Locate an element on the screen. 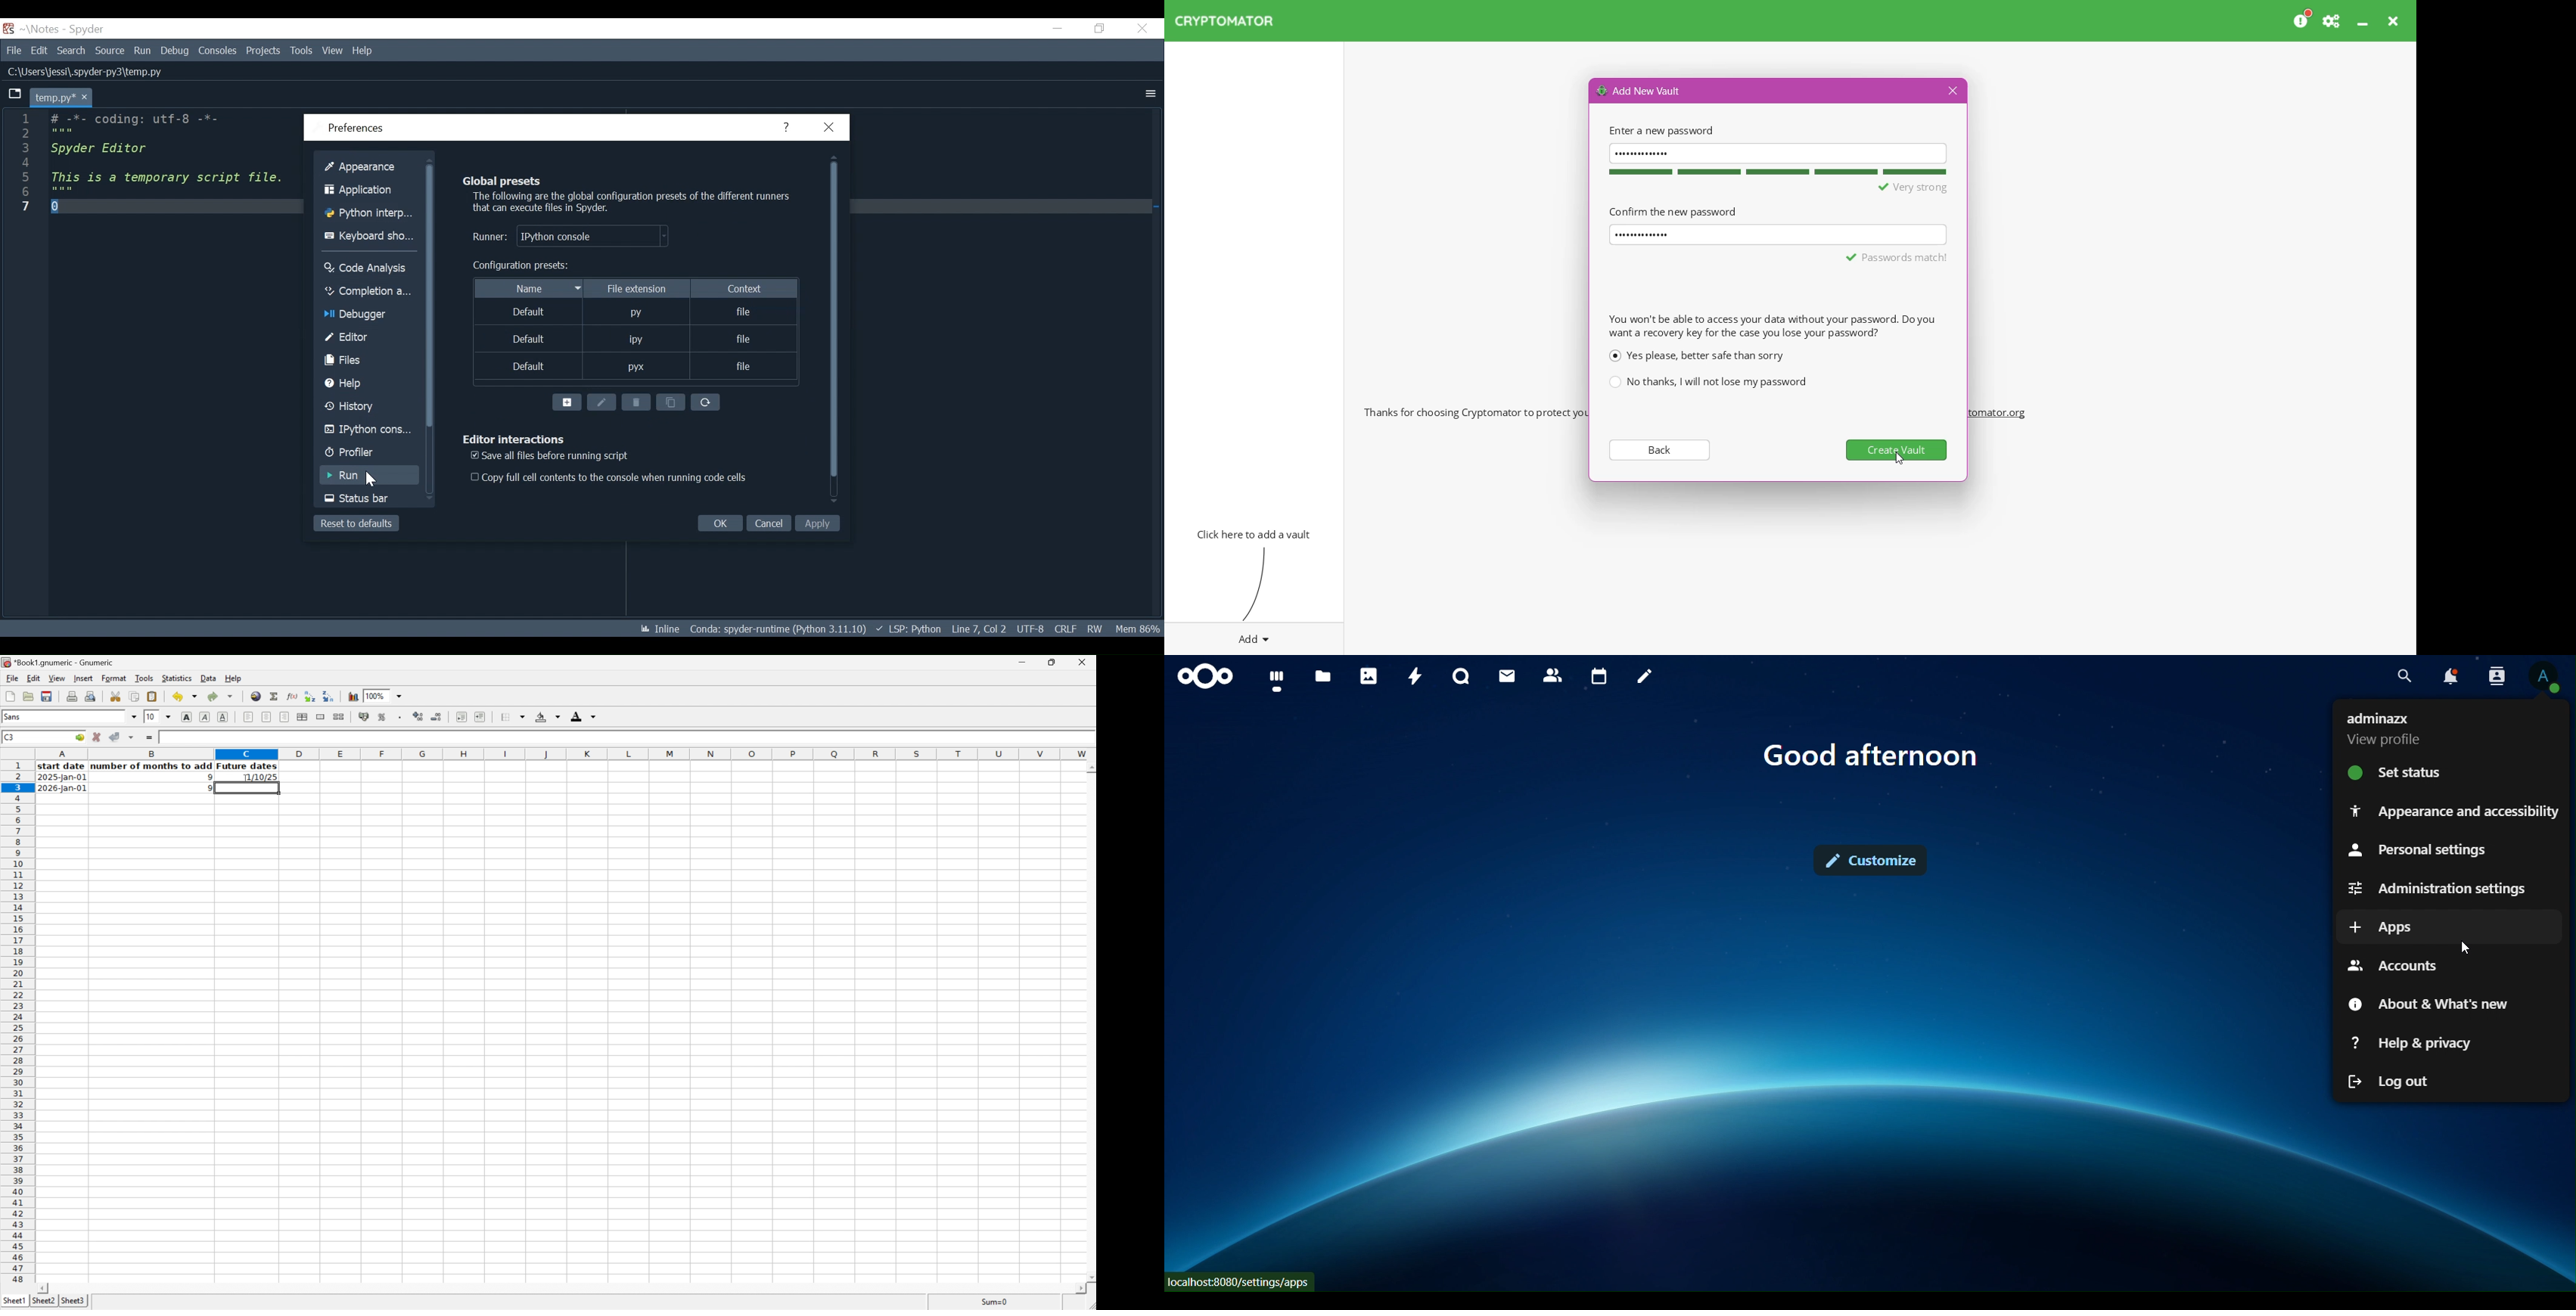  Cancel changes is located at coordinates (98, 737).